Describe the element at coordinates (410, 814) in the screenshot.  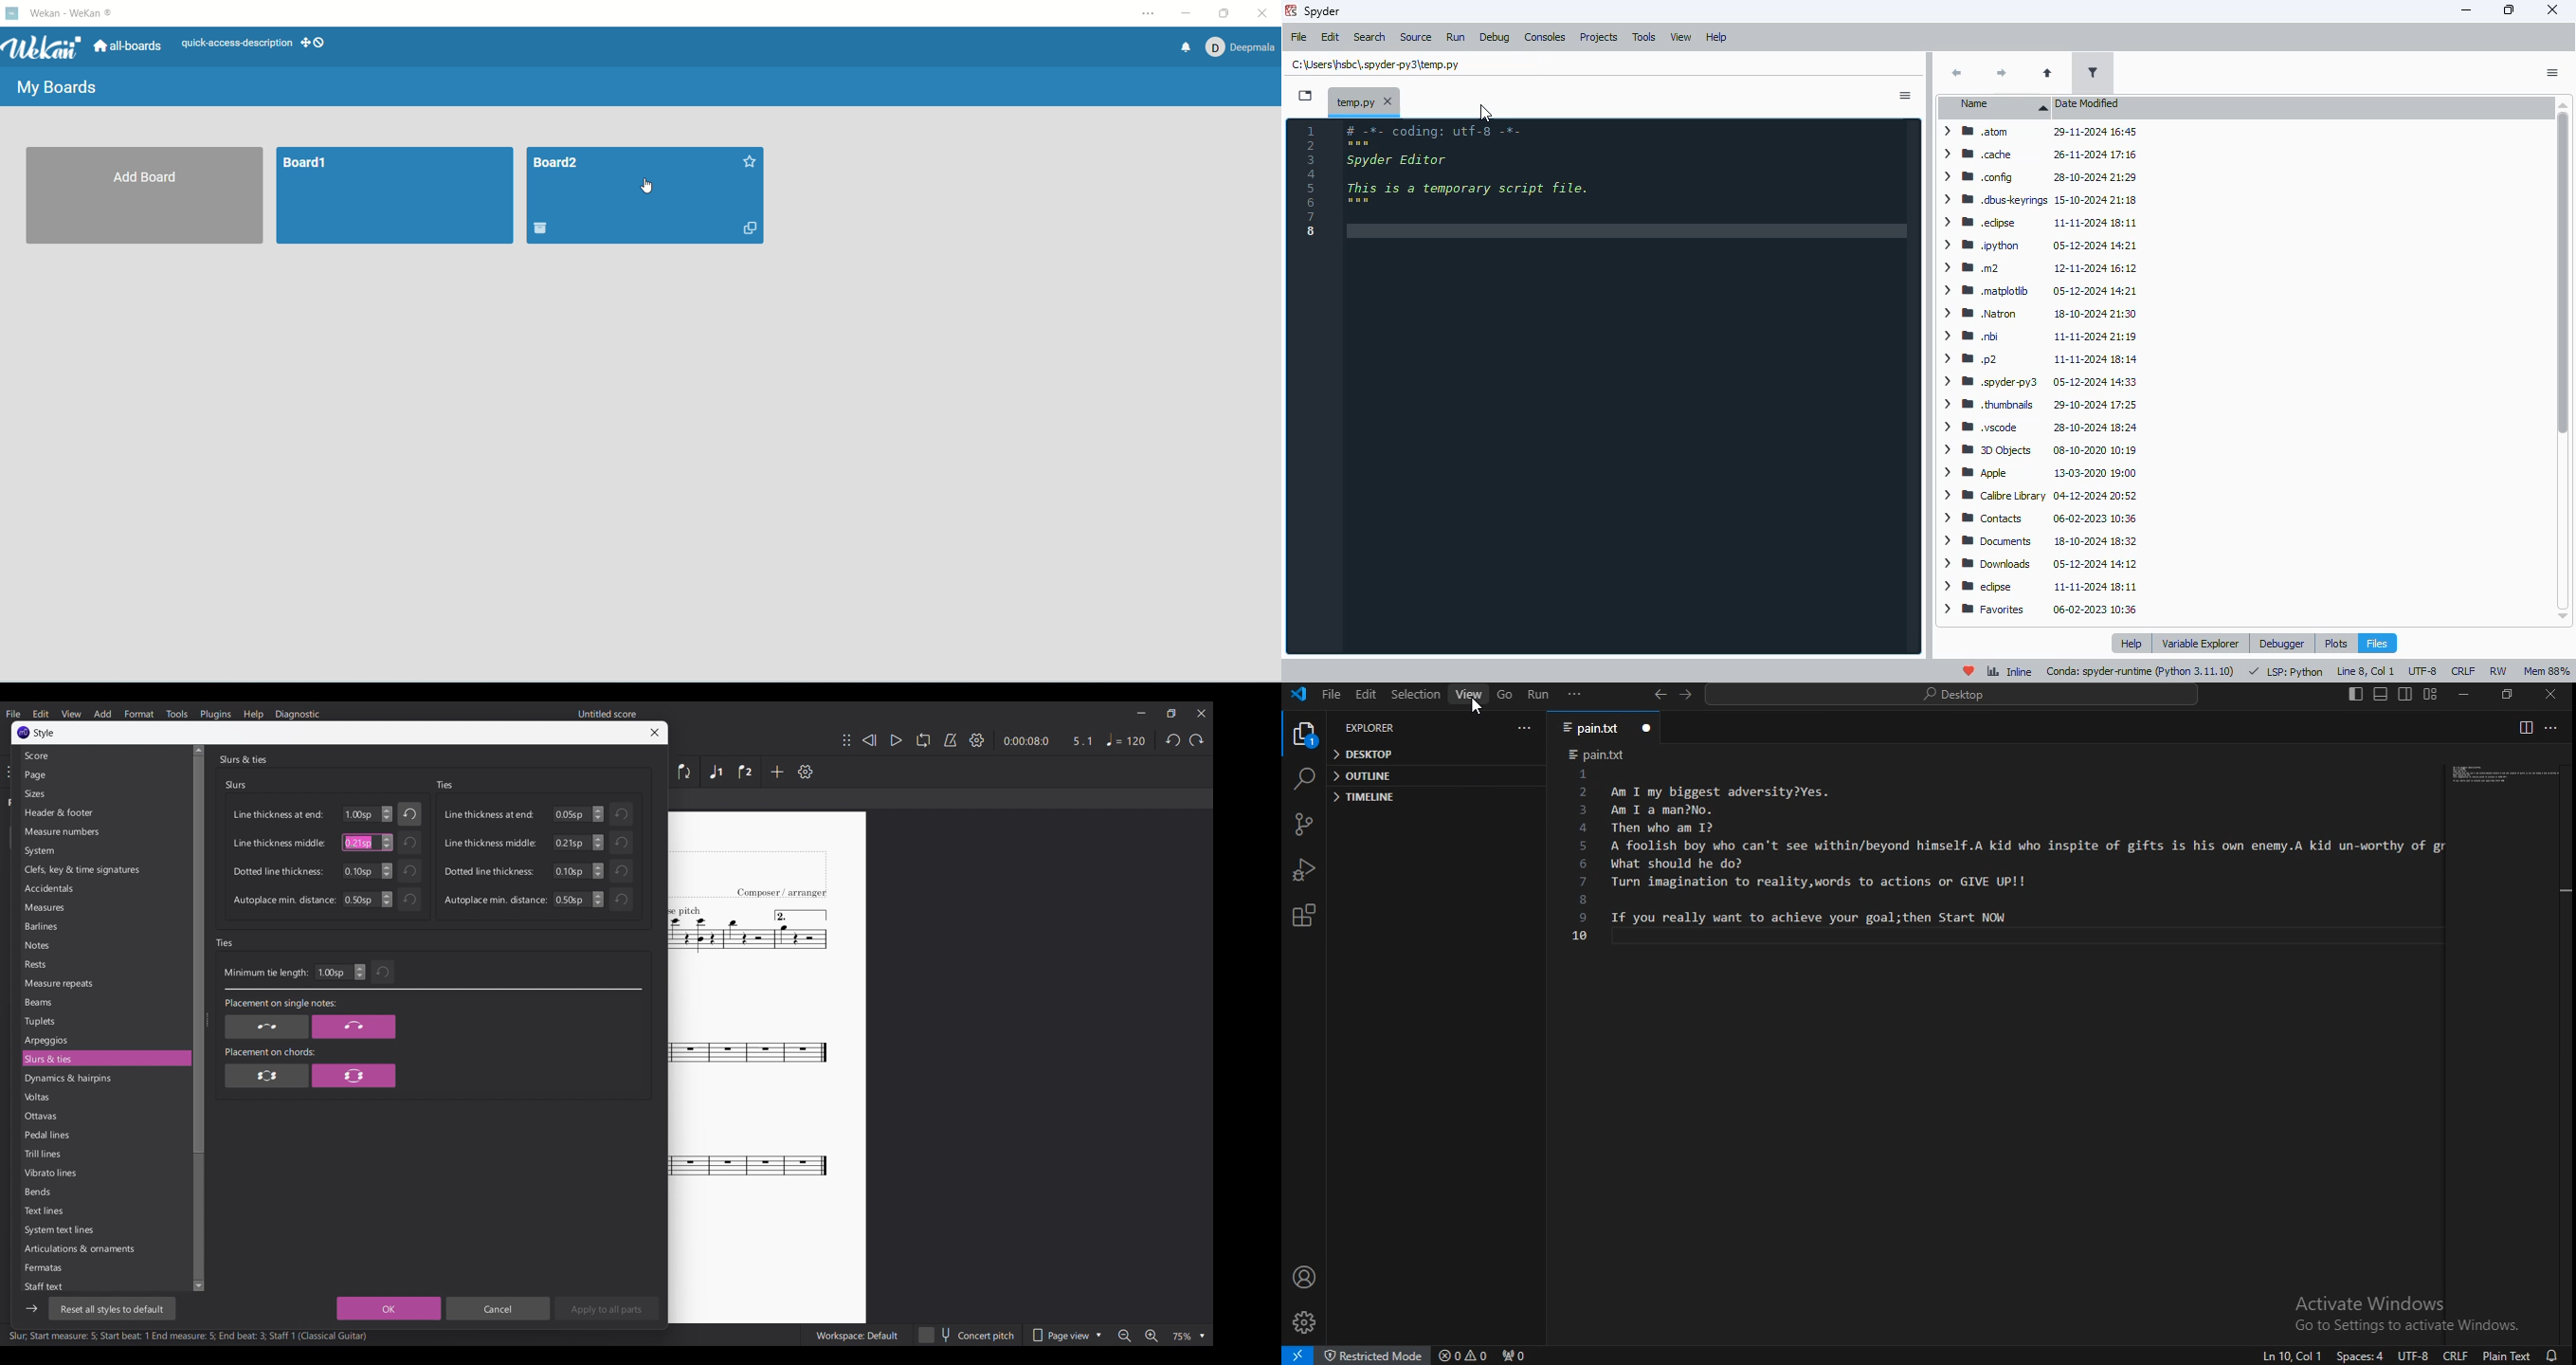
I see `Undo` at that location.